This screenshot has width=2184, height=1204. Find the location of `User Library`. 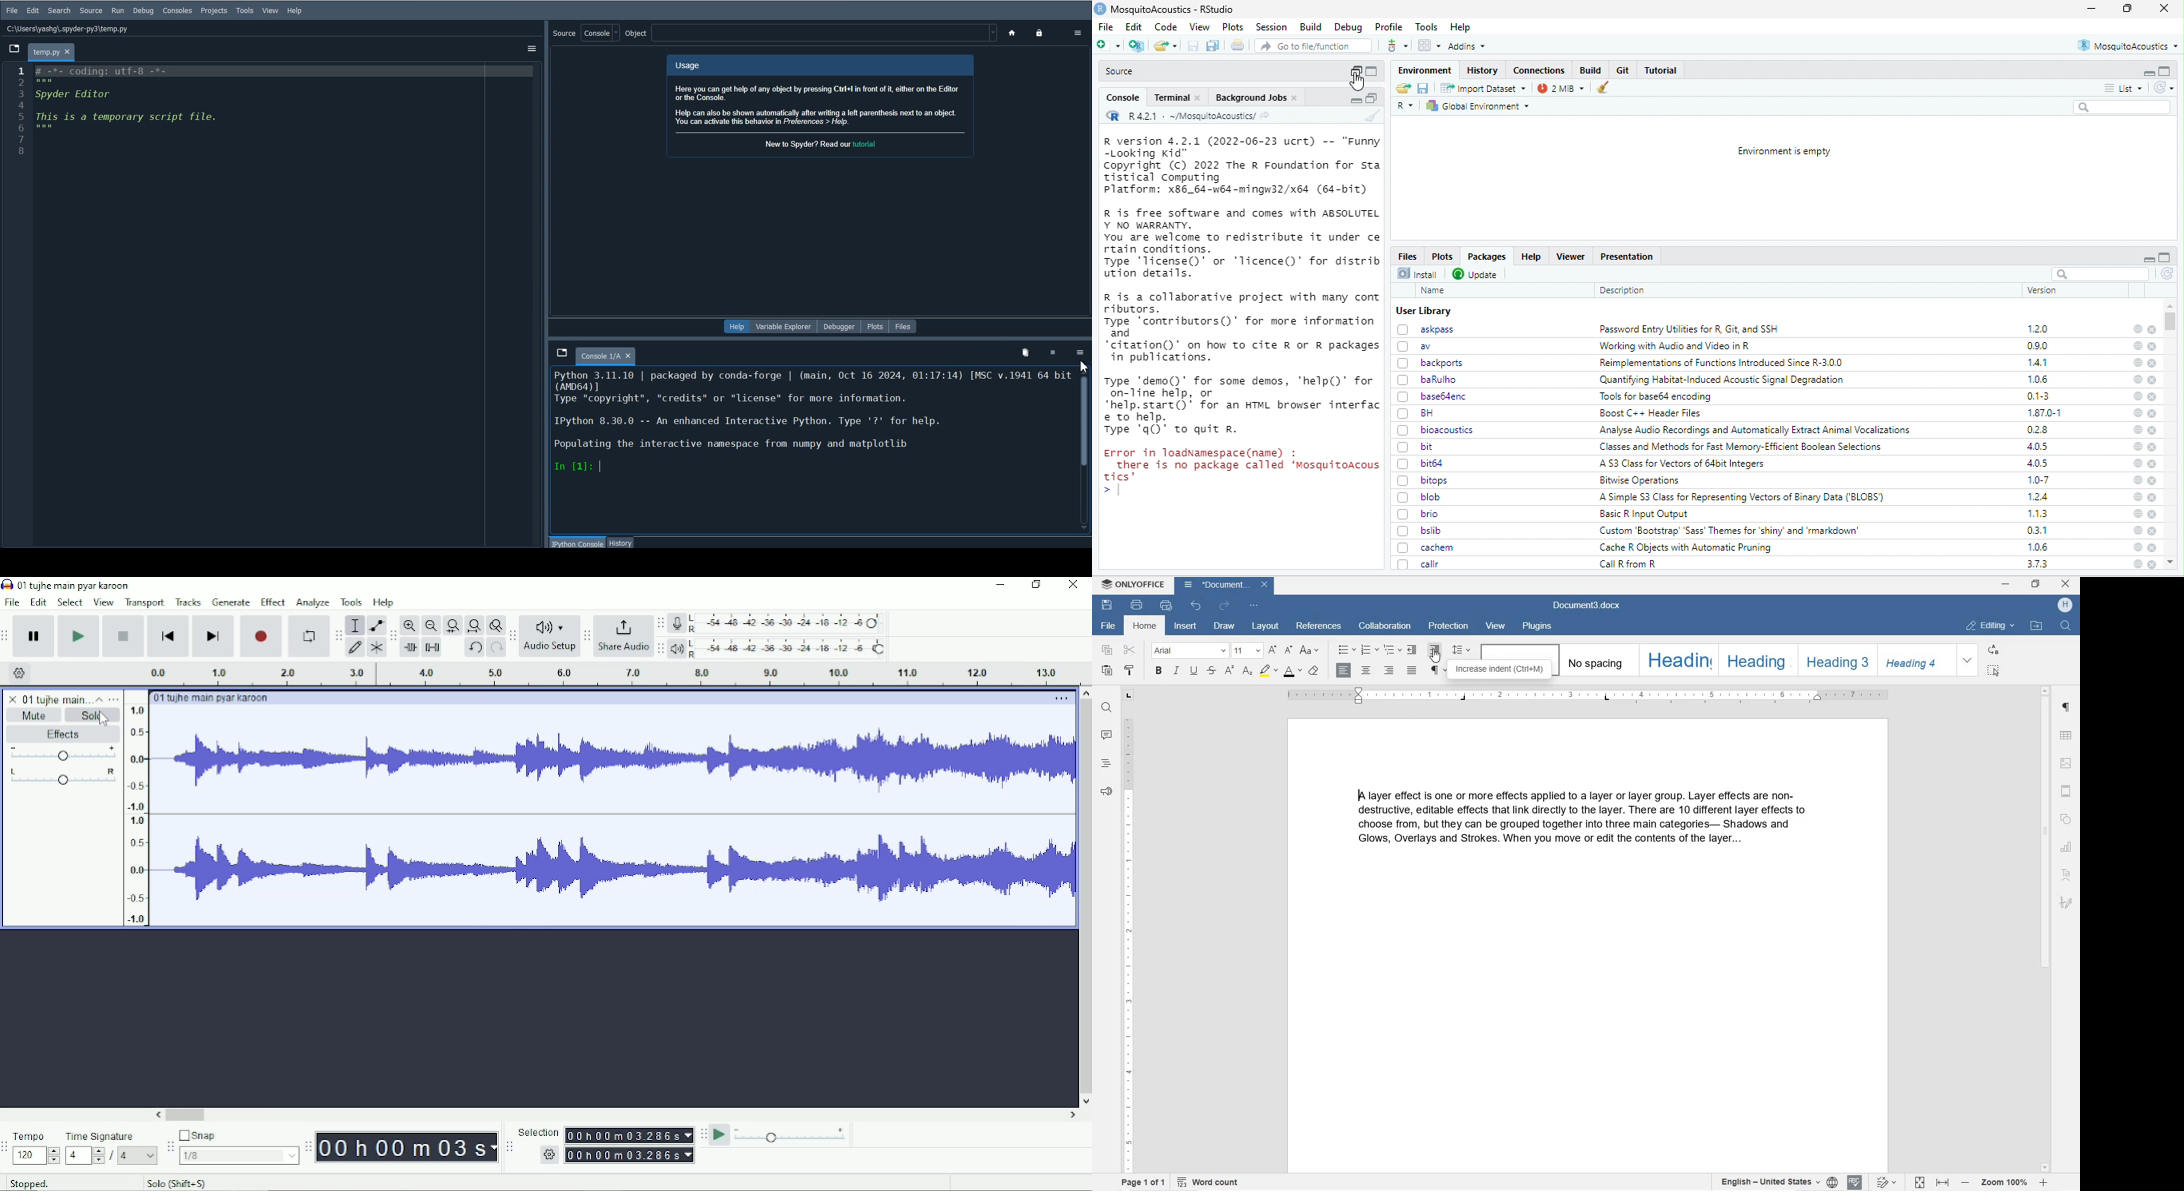

User Library is located at coordinates (1425, 311).